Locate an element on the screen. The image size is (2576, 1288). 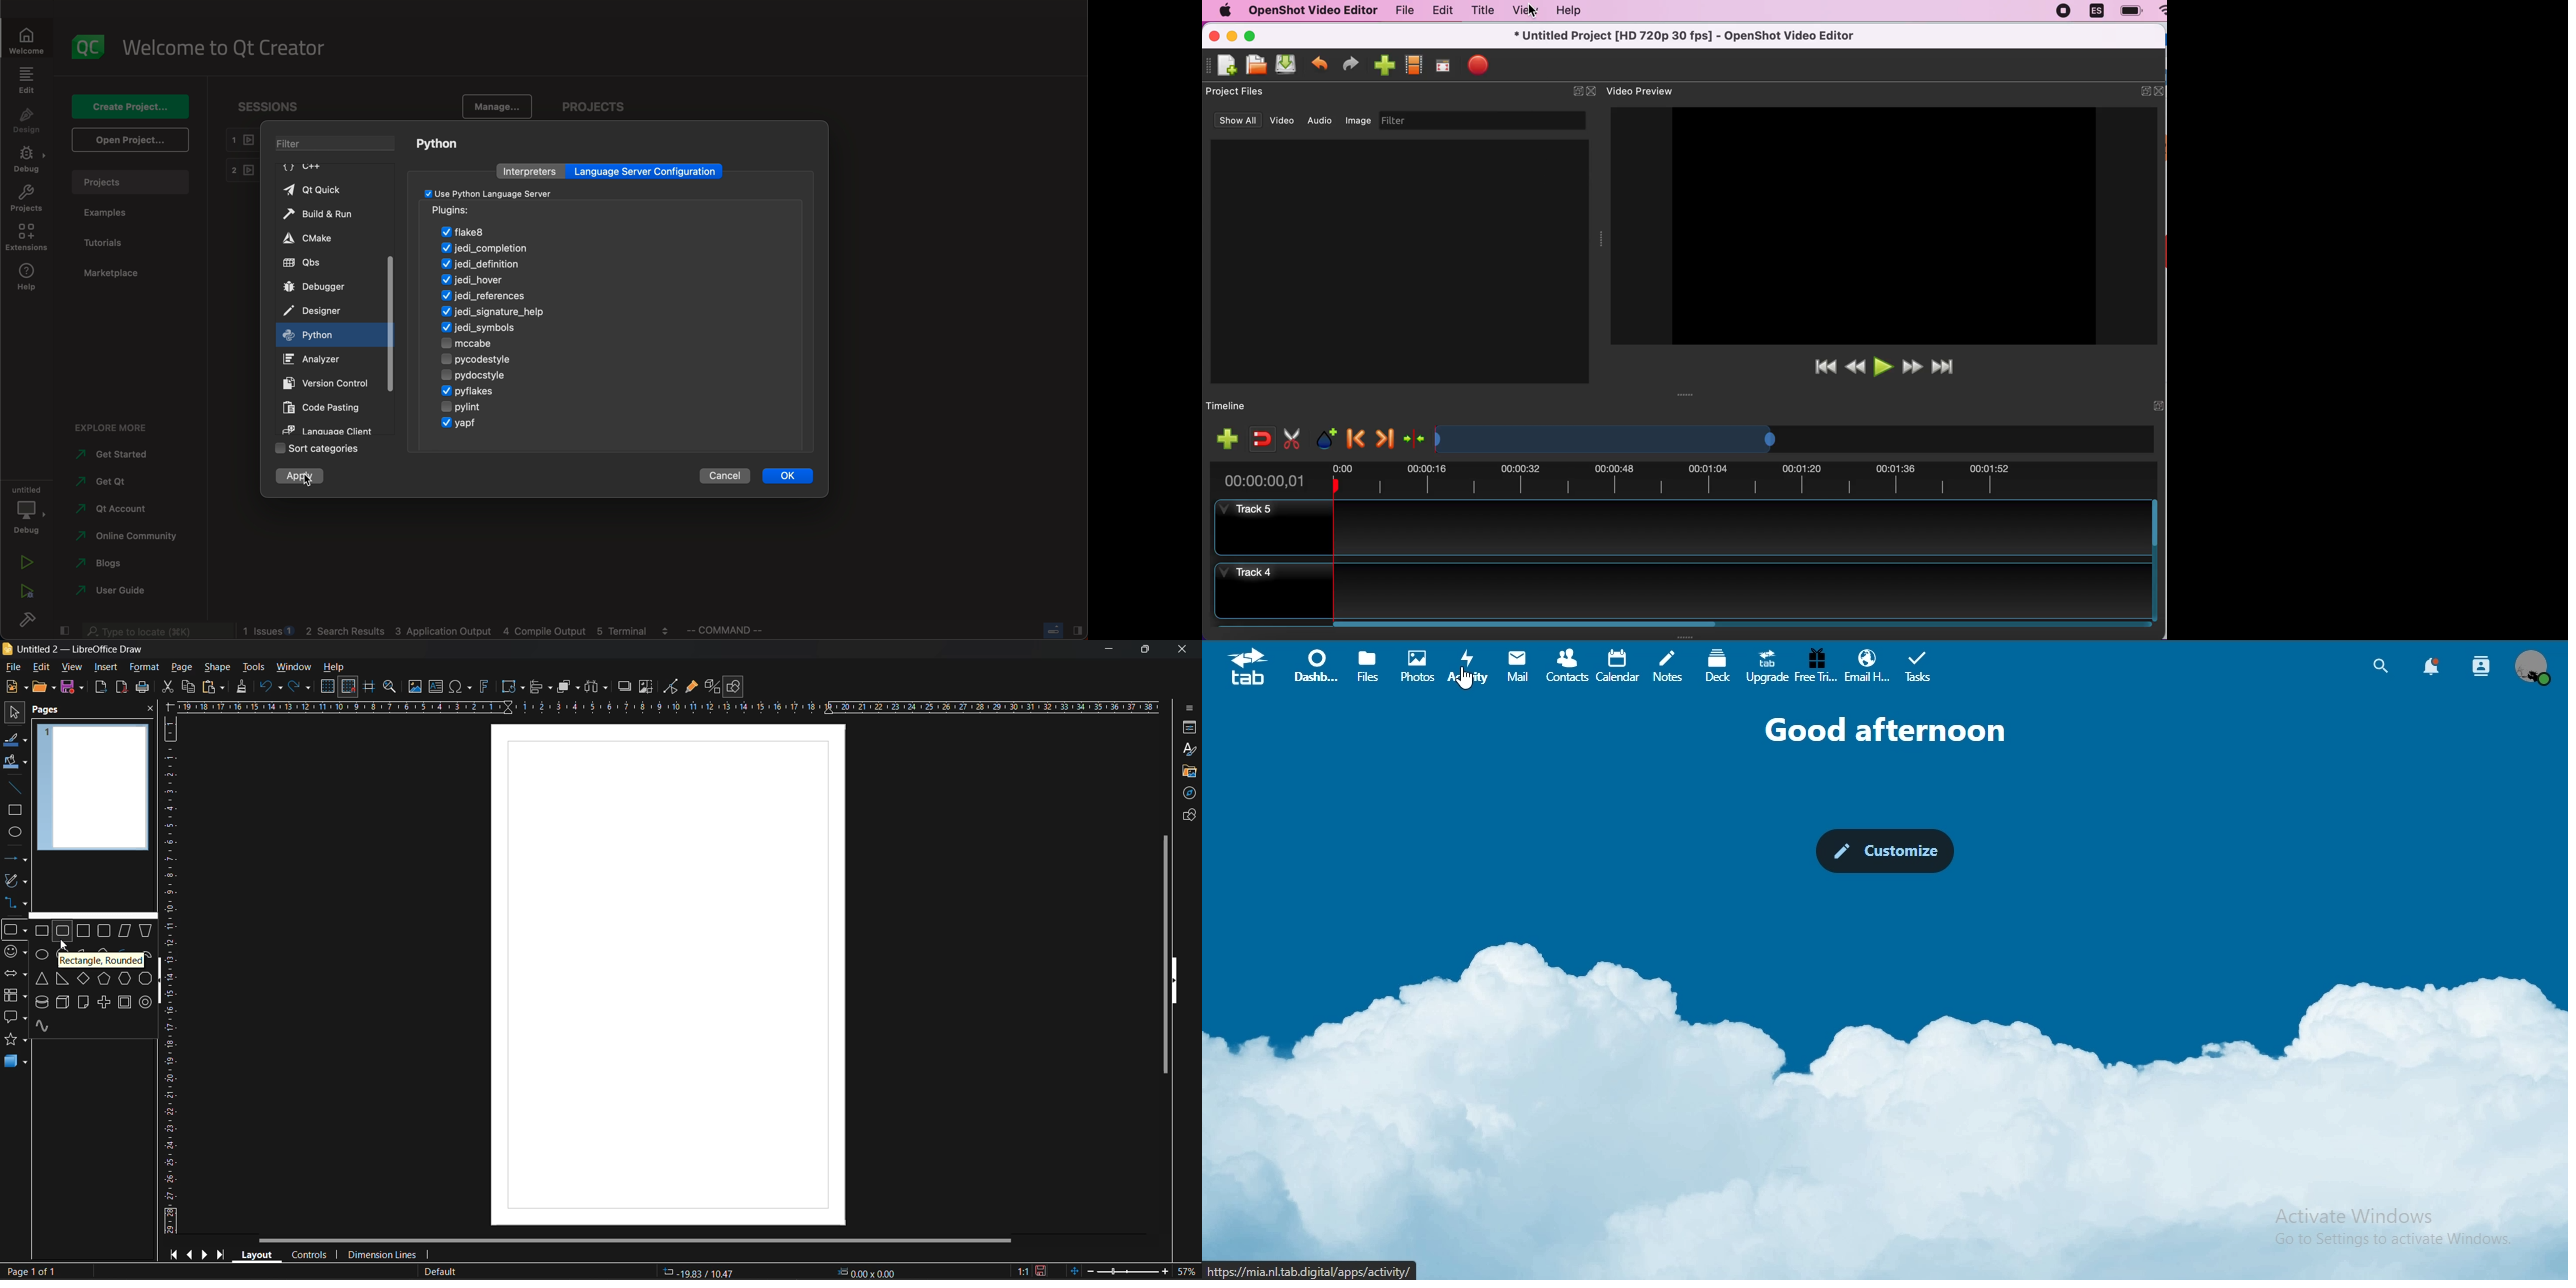
fontwork is located at coordinates (487, 685).